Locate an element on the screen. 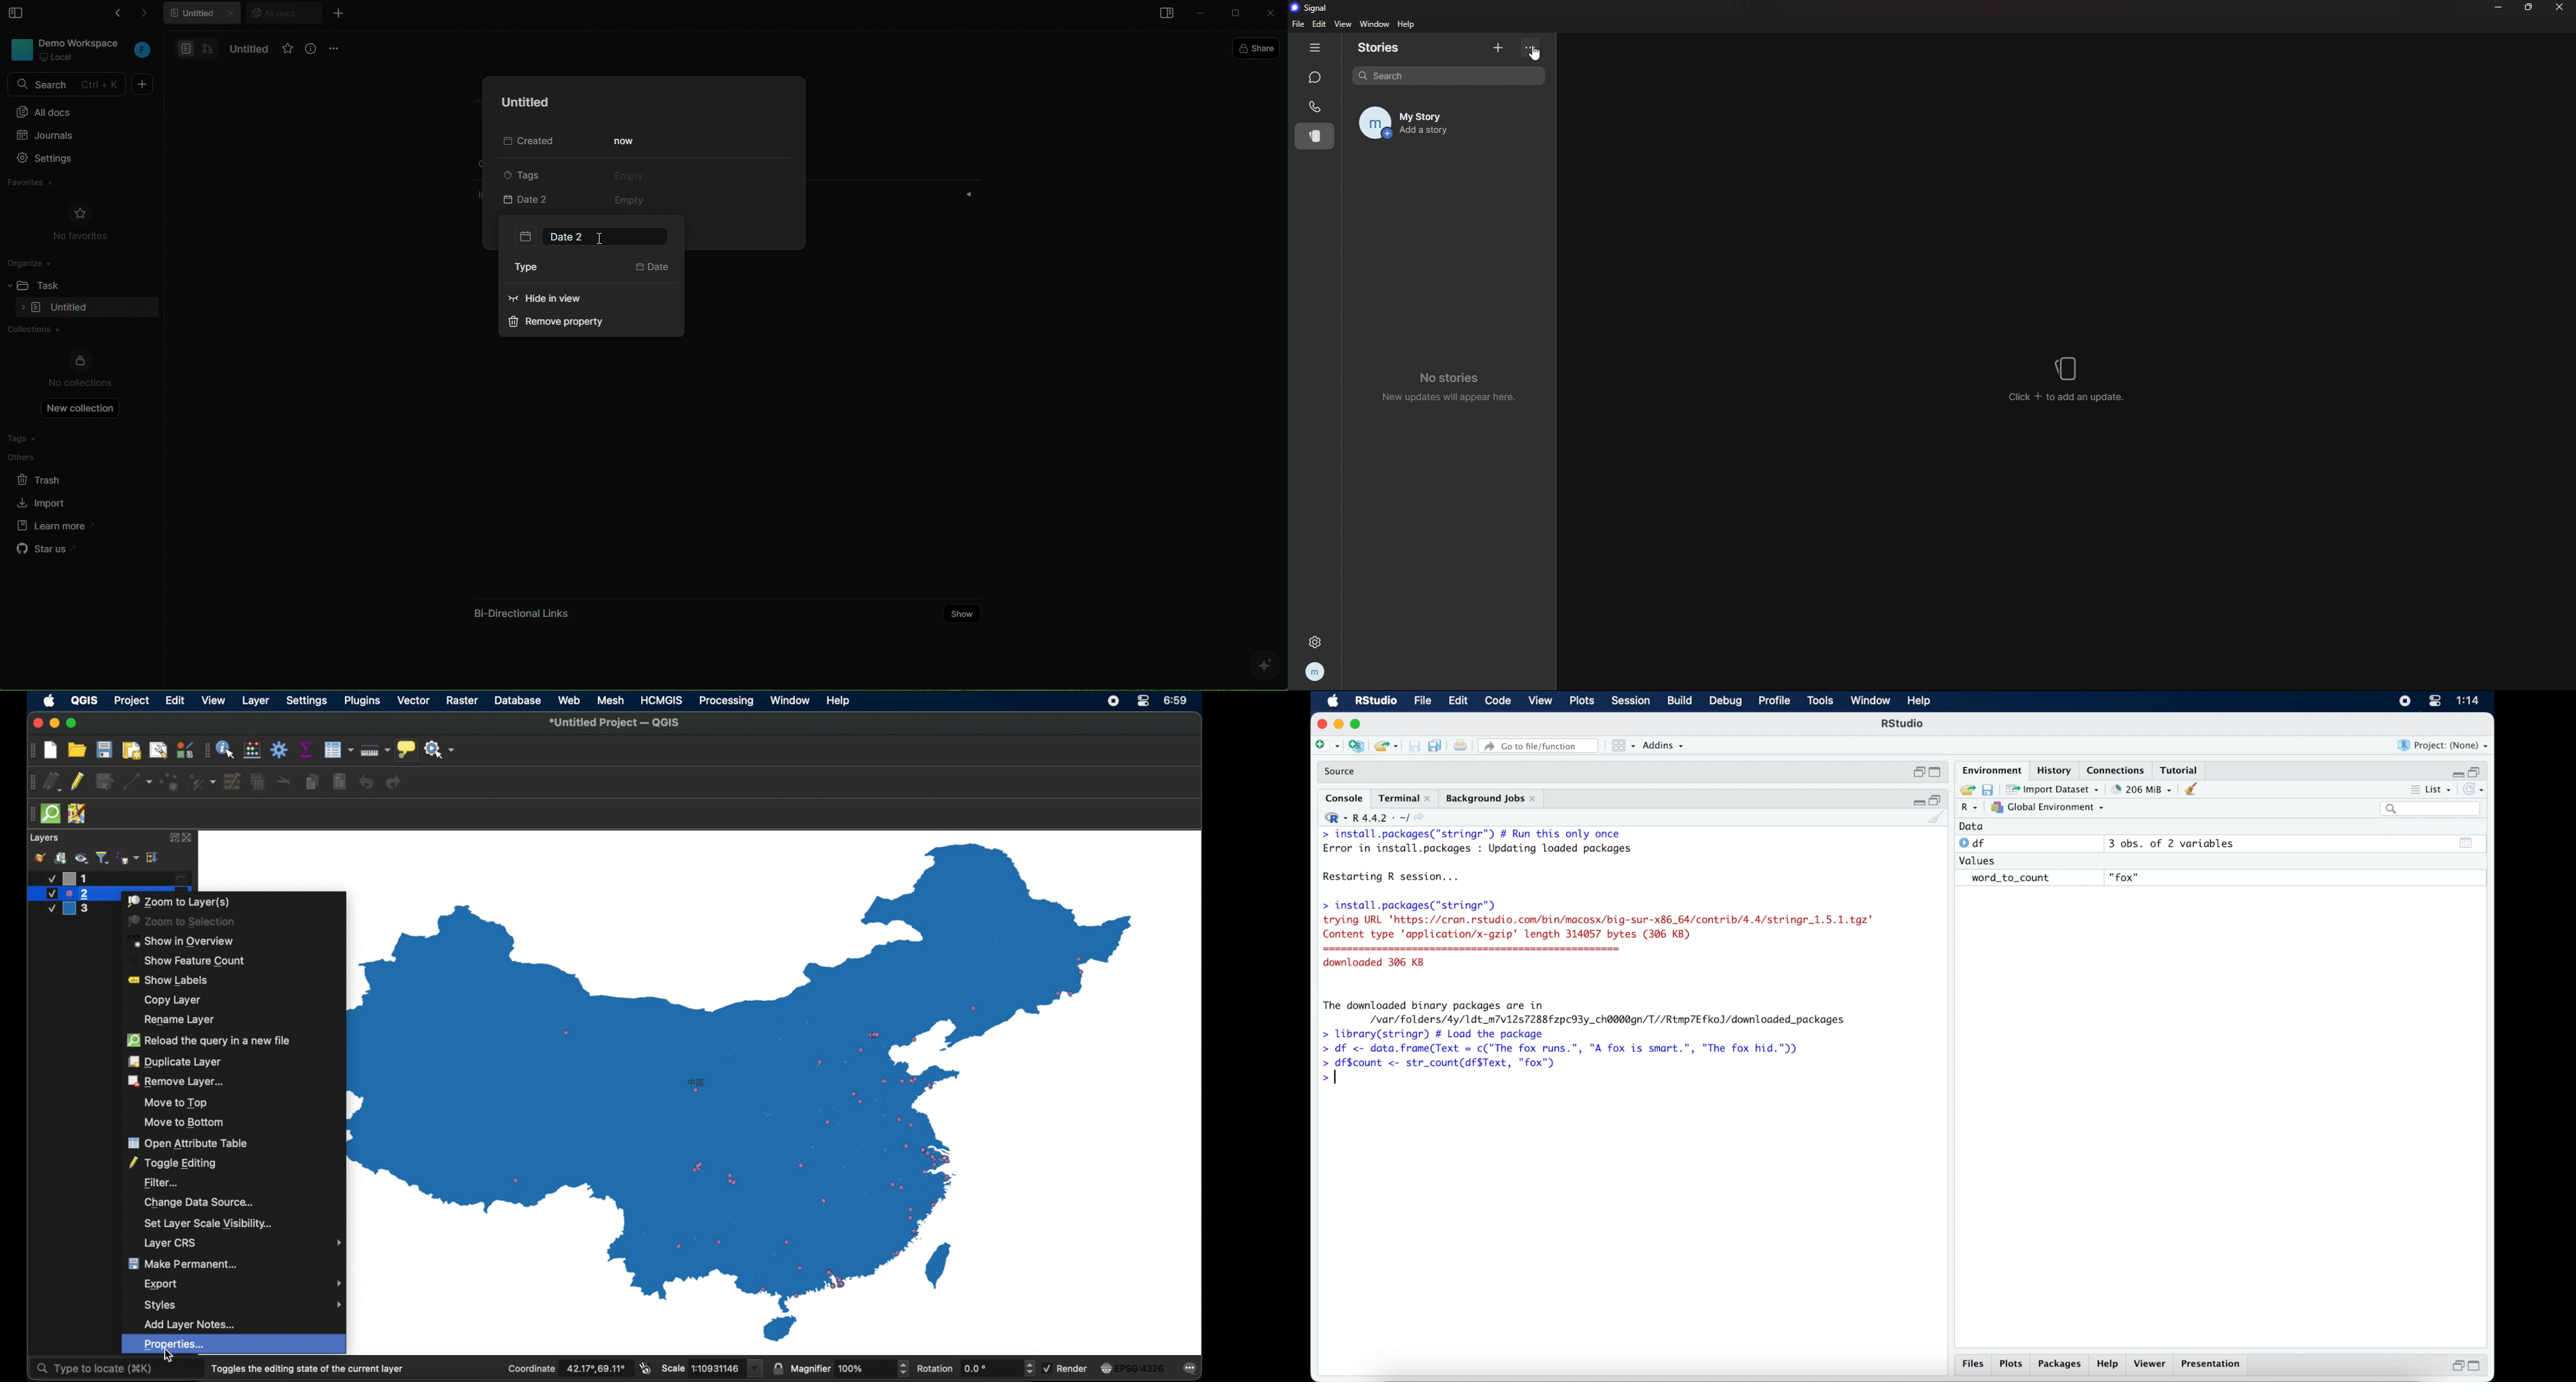  clear console is located at coordinates (1937, 818).